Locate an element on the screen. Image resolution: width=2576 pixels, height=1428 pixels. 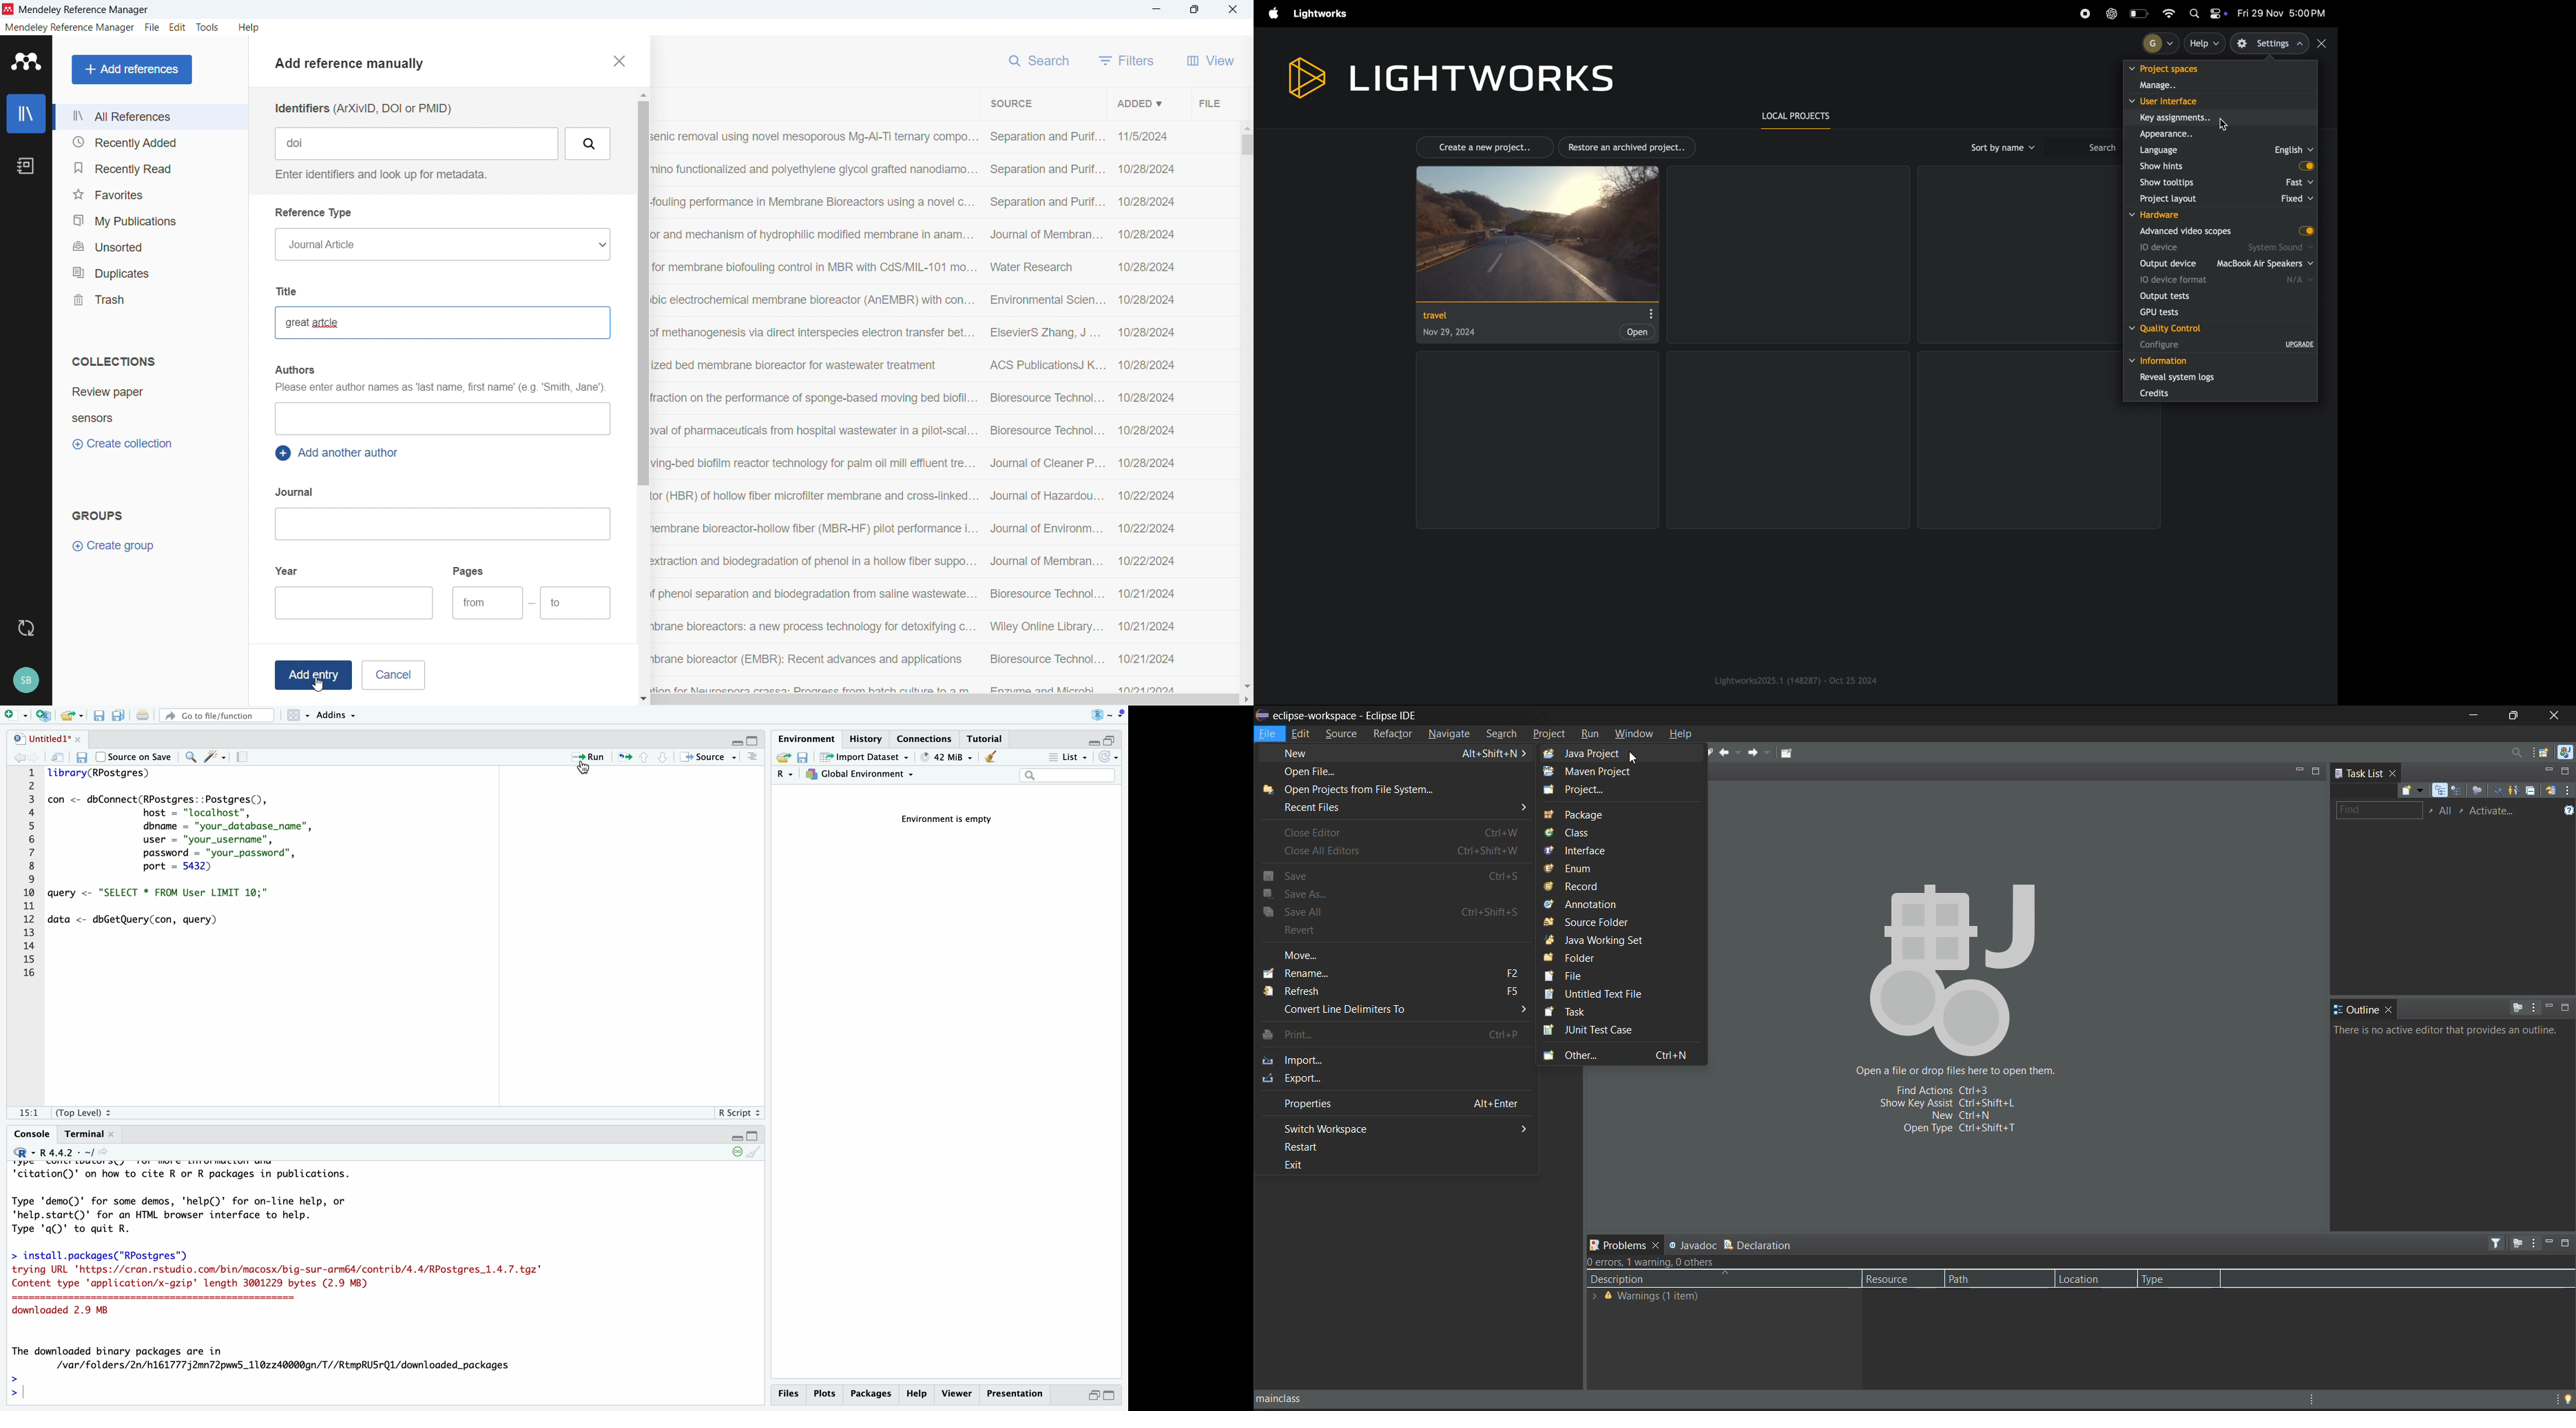
focus on active task is located at coordinates (2517, 1007).